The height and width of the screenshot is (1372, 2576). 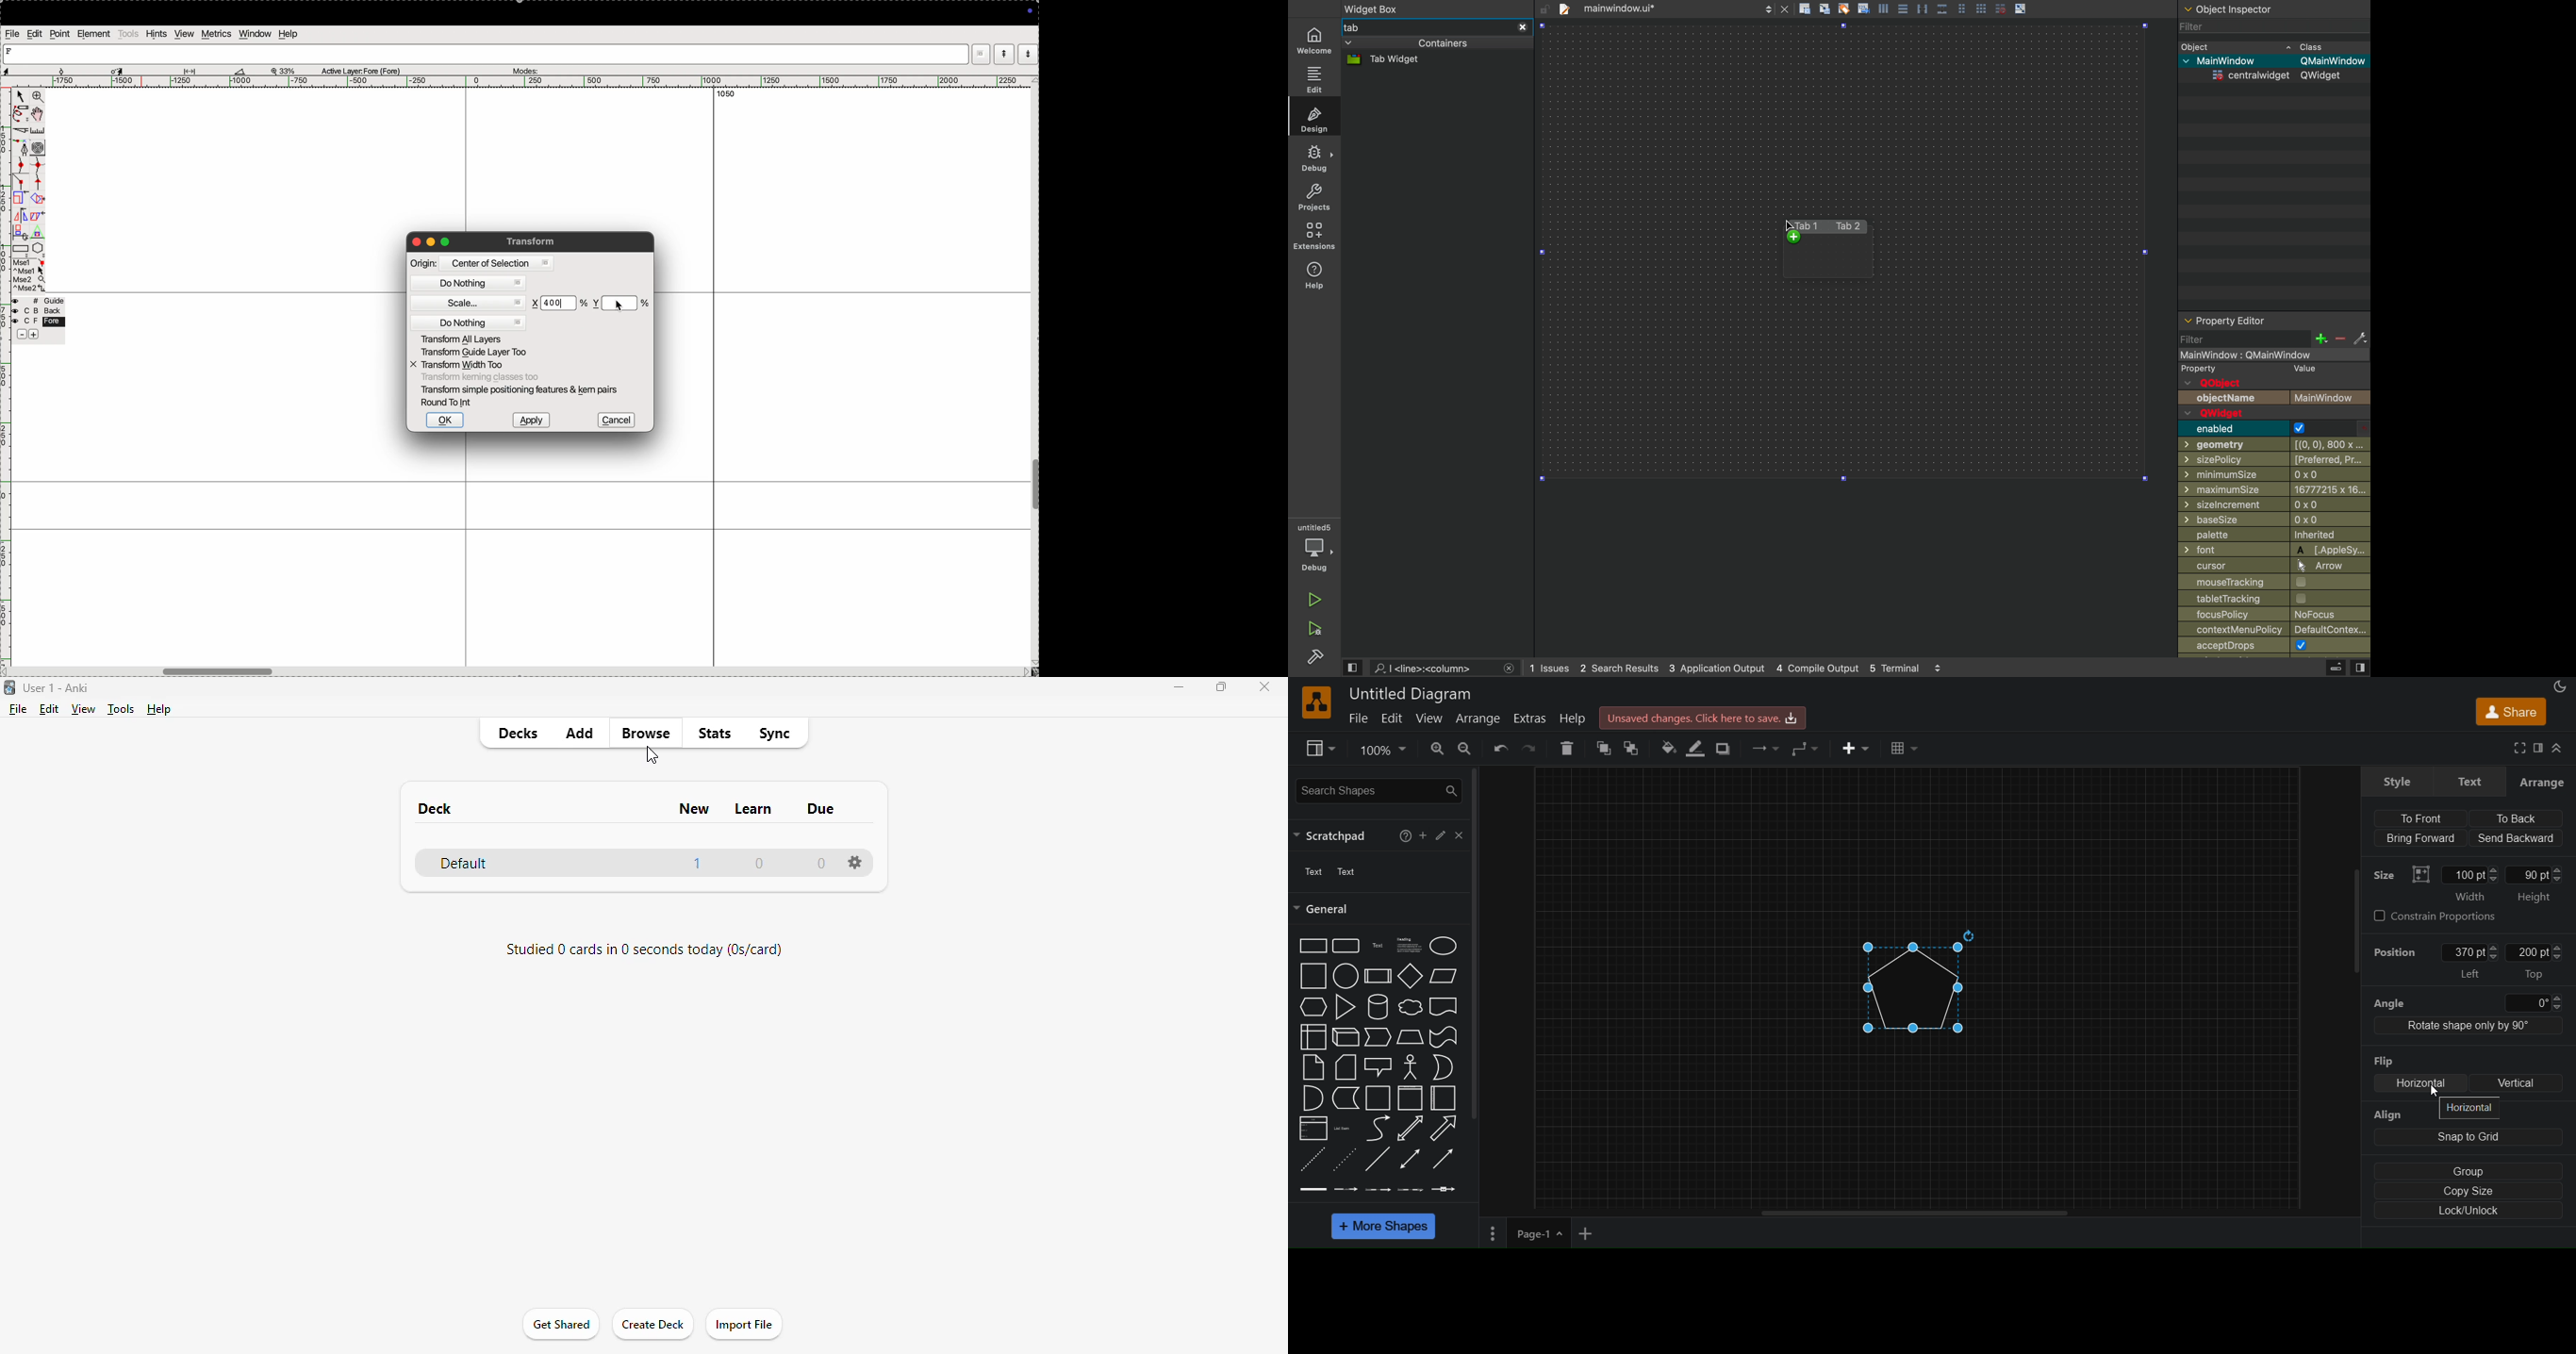 I want to click on Note, so click(x=1313, y=1068).